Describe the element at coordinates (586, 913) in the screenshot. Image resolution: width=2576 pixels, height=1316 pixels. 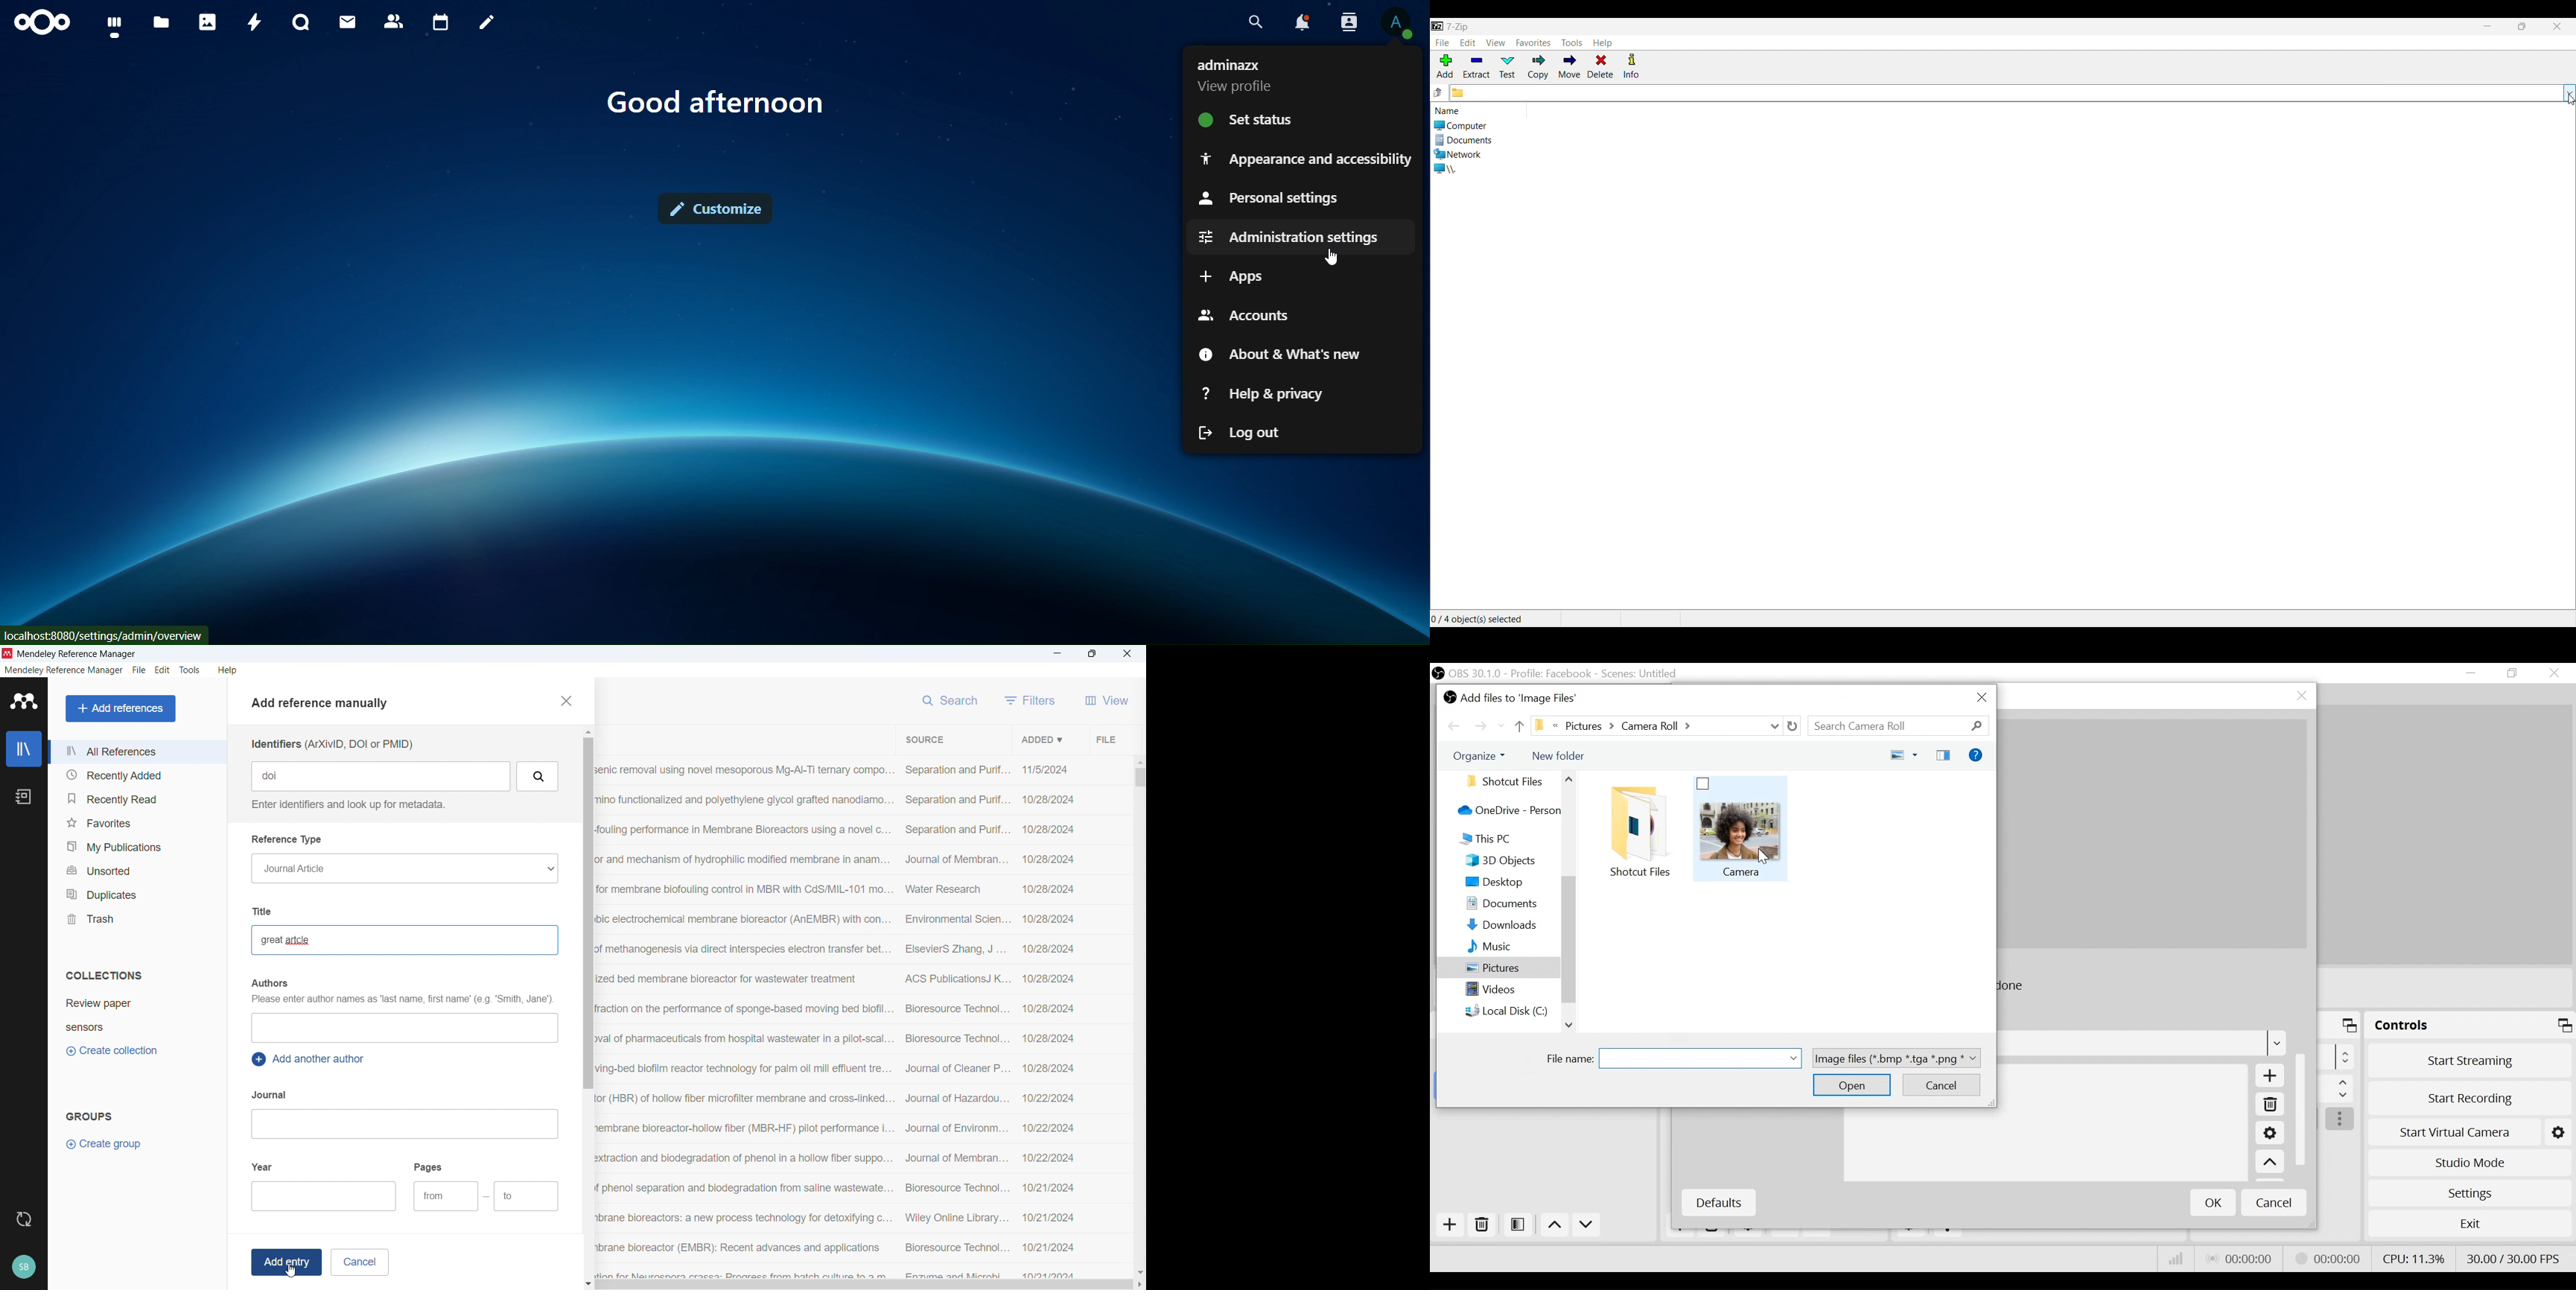
I see `Vertical scroll bar` at that location.